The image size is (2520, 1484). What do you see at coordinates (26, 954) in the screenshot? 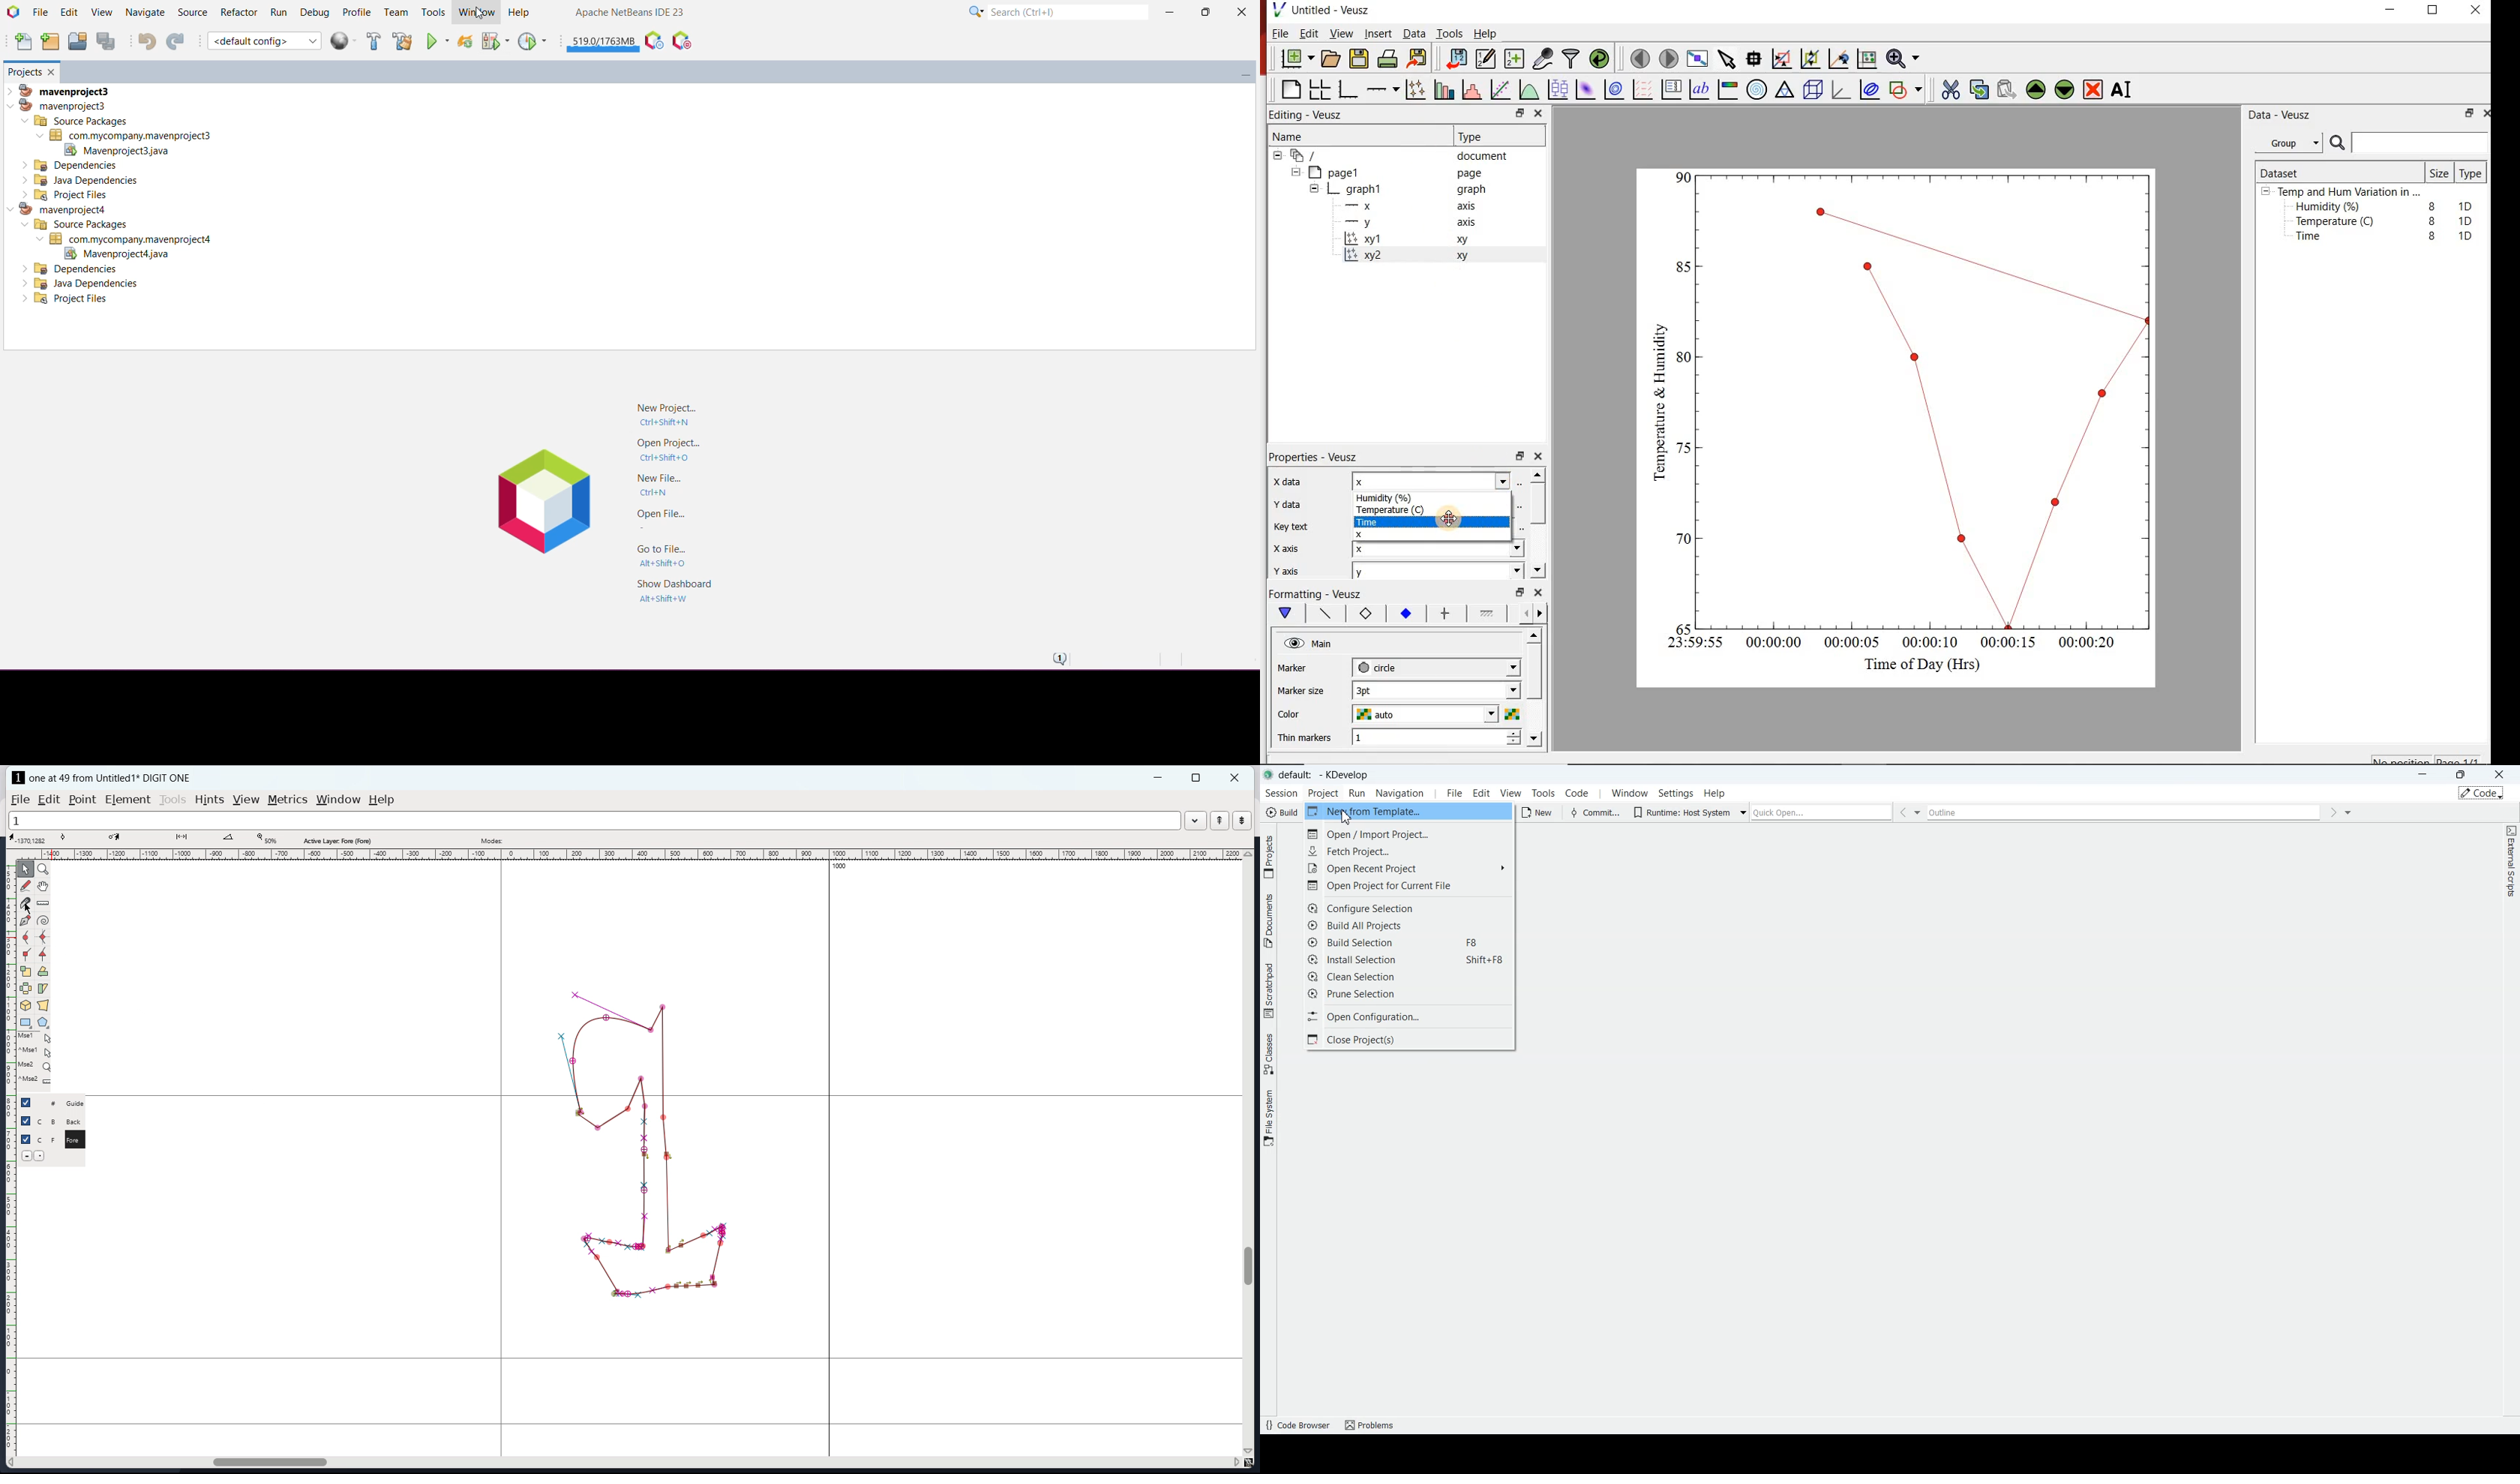
I see `add a corner point` at bounding box center [26, 954].